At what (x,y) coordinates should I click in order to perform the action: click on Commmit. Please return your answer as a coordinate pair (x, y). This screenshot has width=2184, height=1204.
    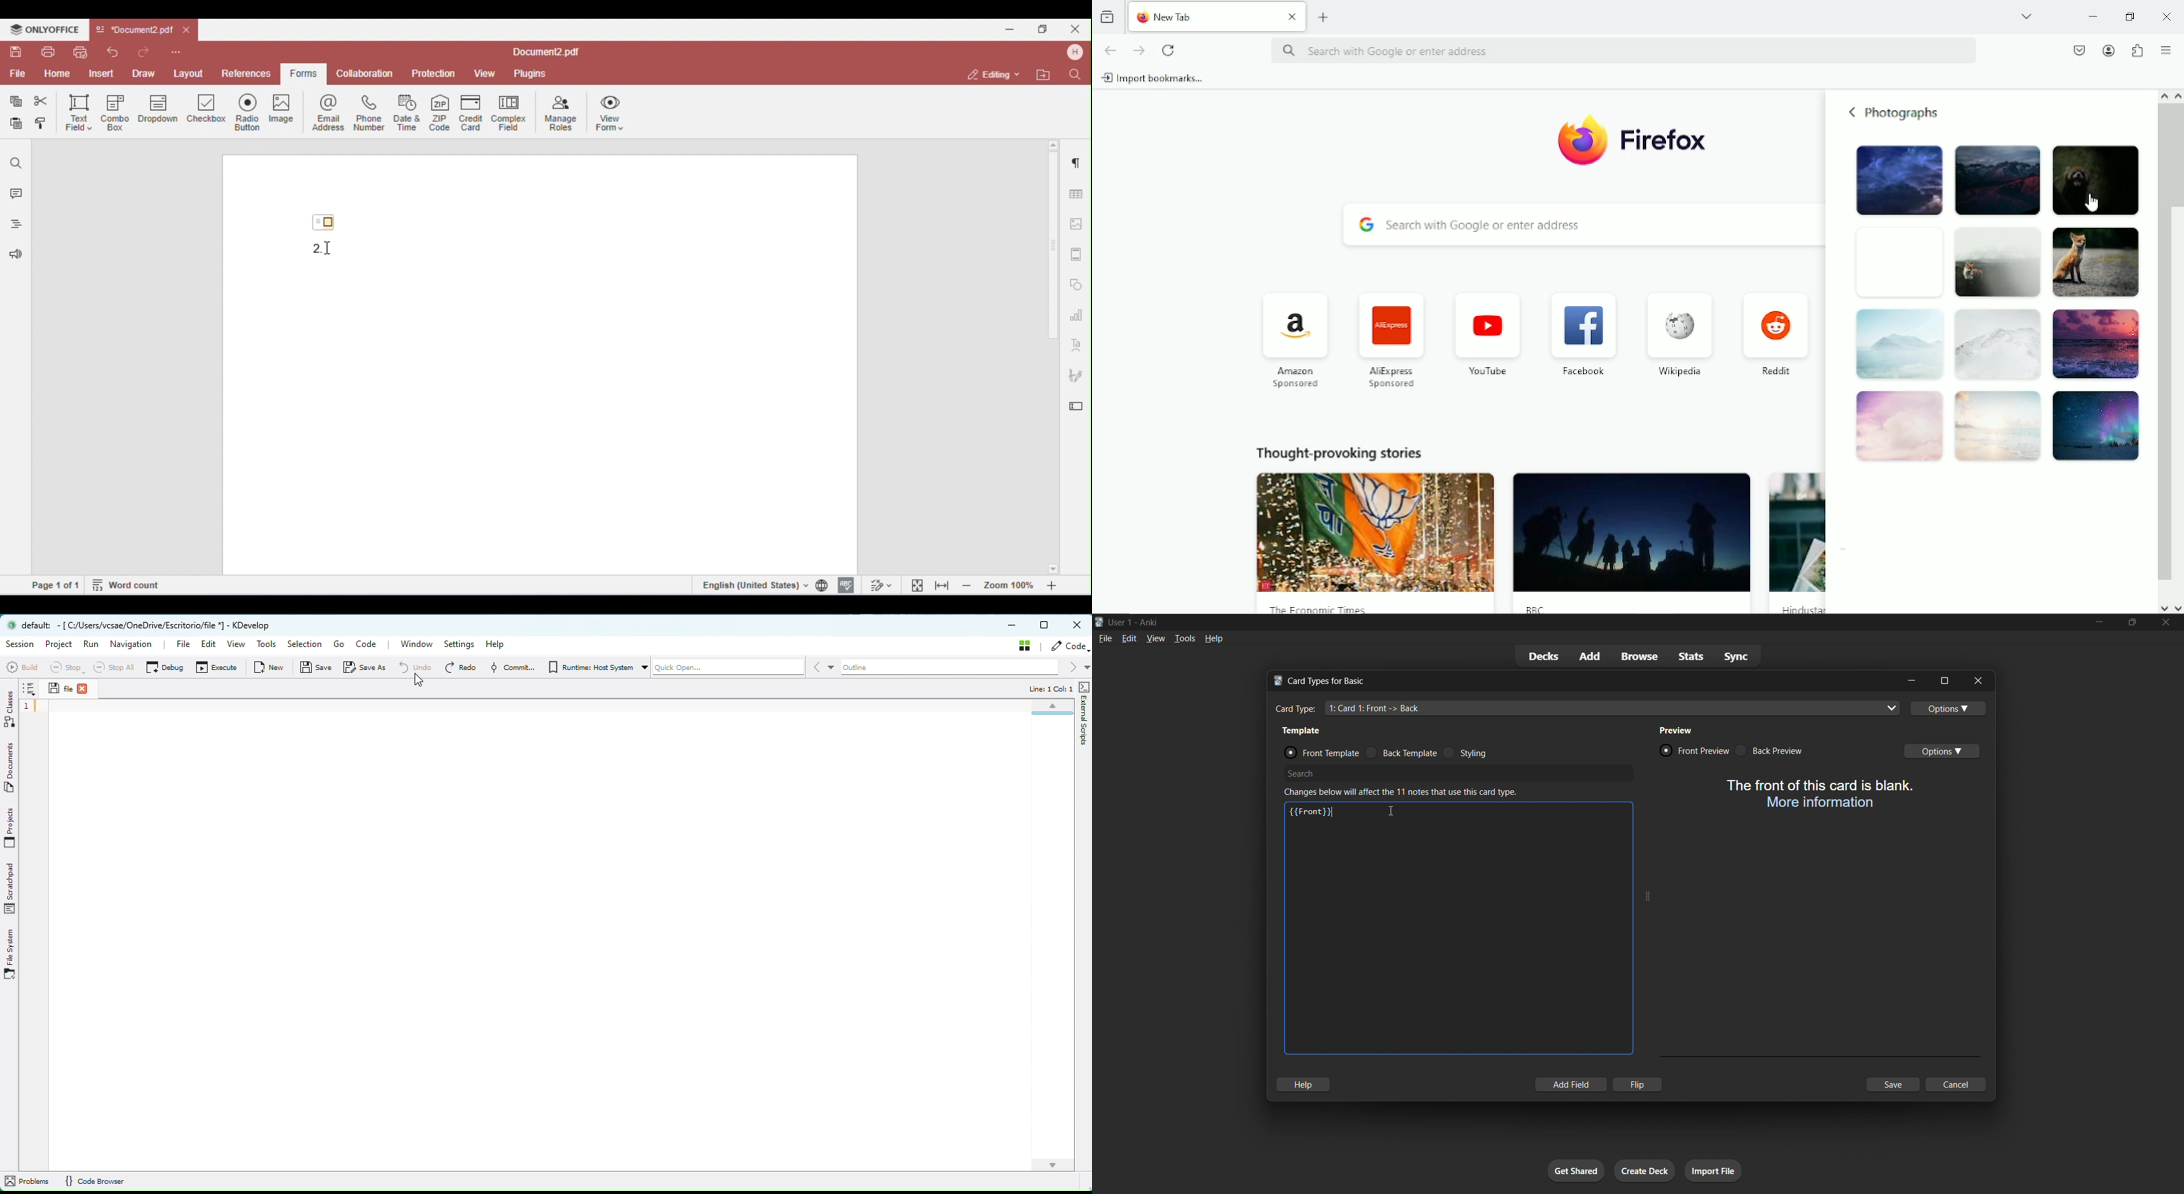
    Looking at the image, I should click on (512, 669).